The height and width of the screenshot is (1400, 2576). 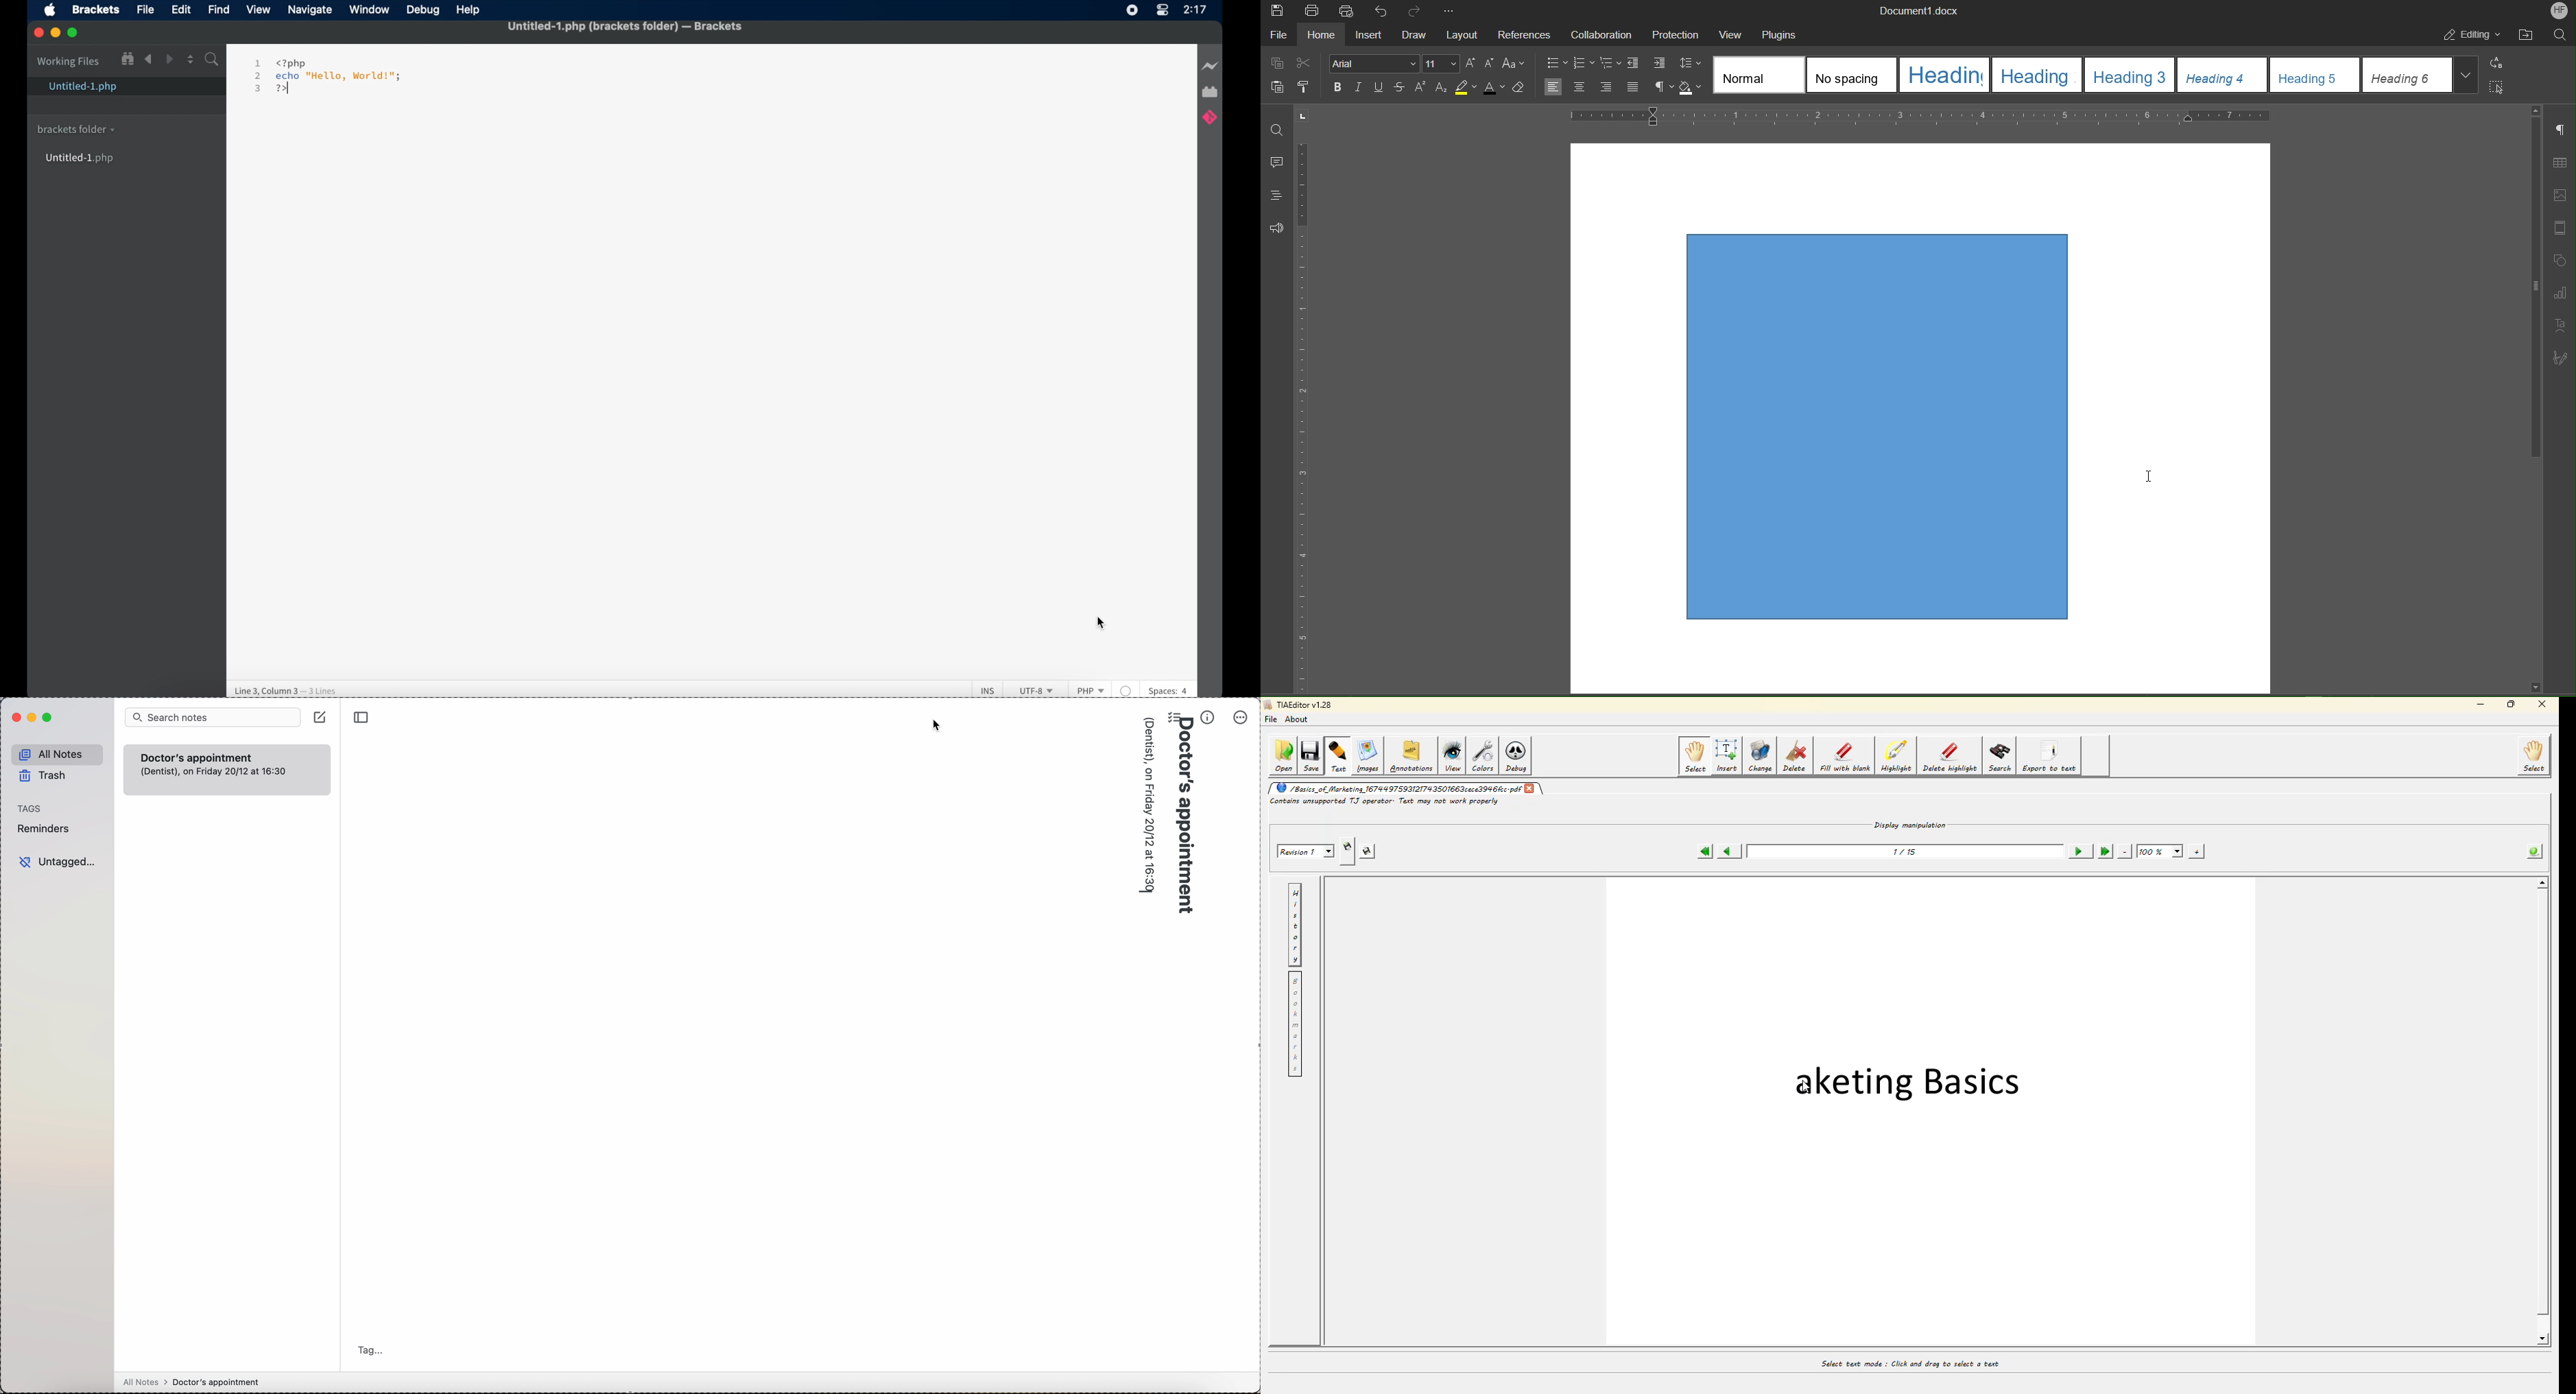 What do you see at coordinates (28, 809) in the screenshot?
I see `tags` at bounding box center [28, 809].